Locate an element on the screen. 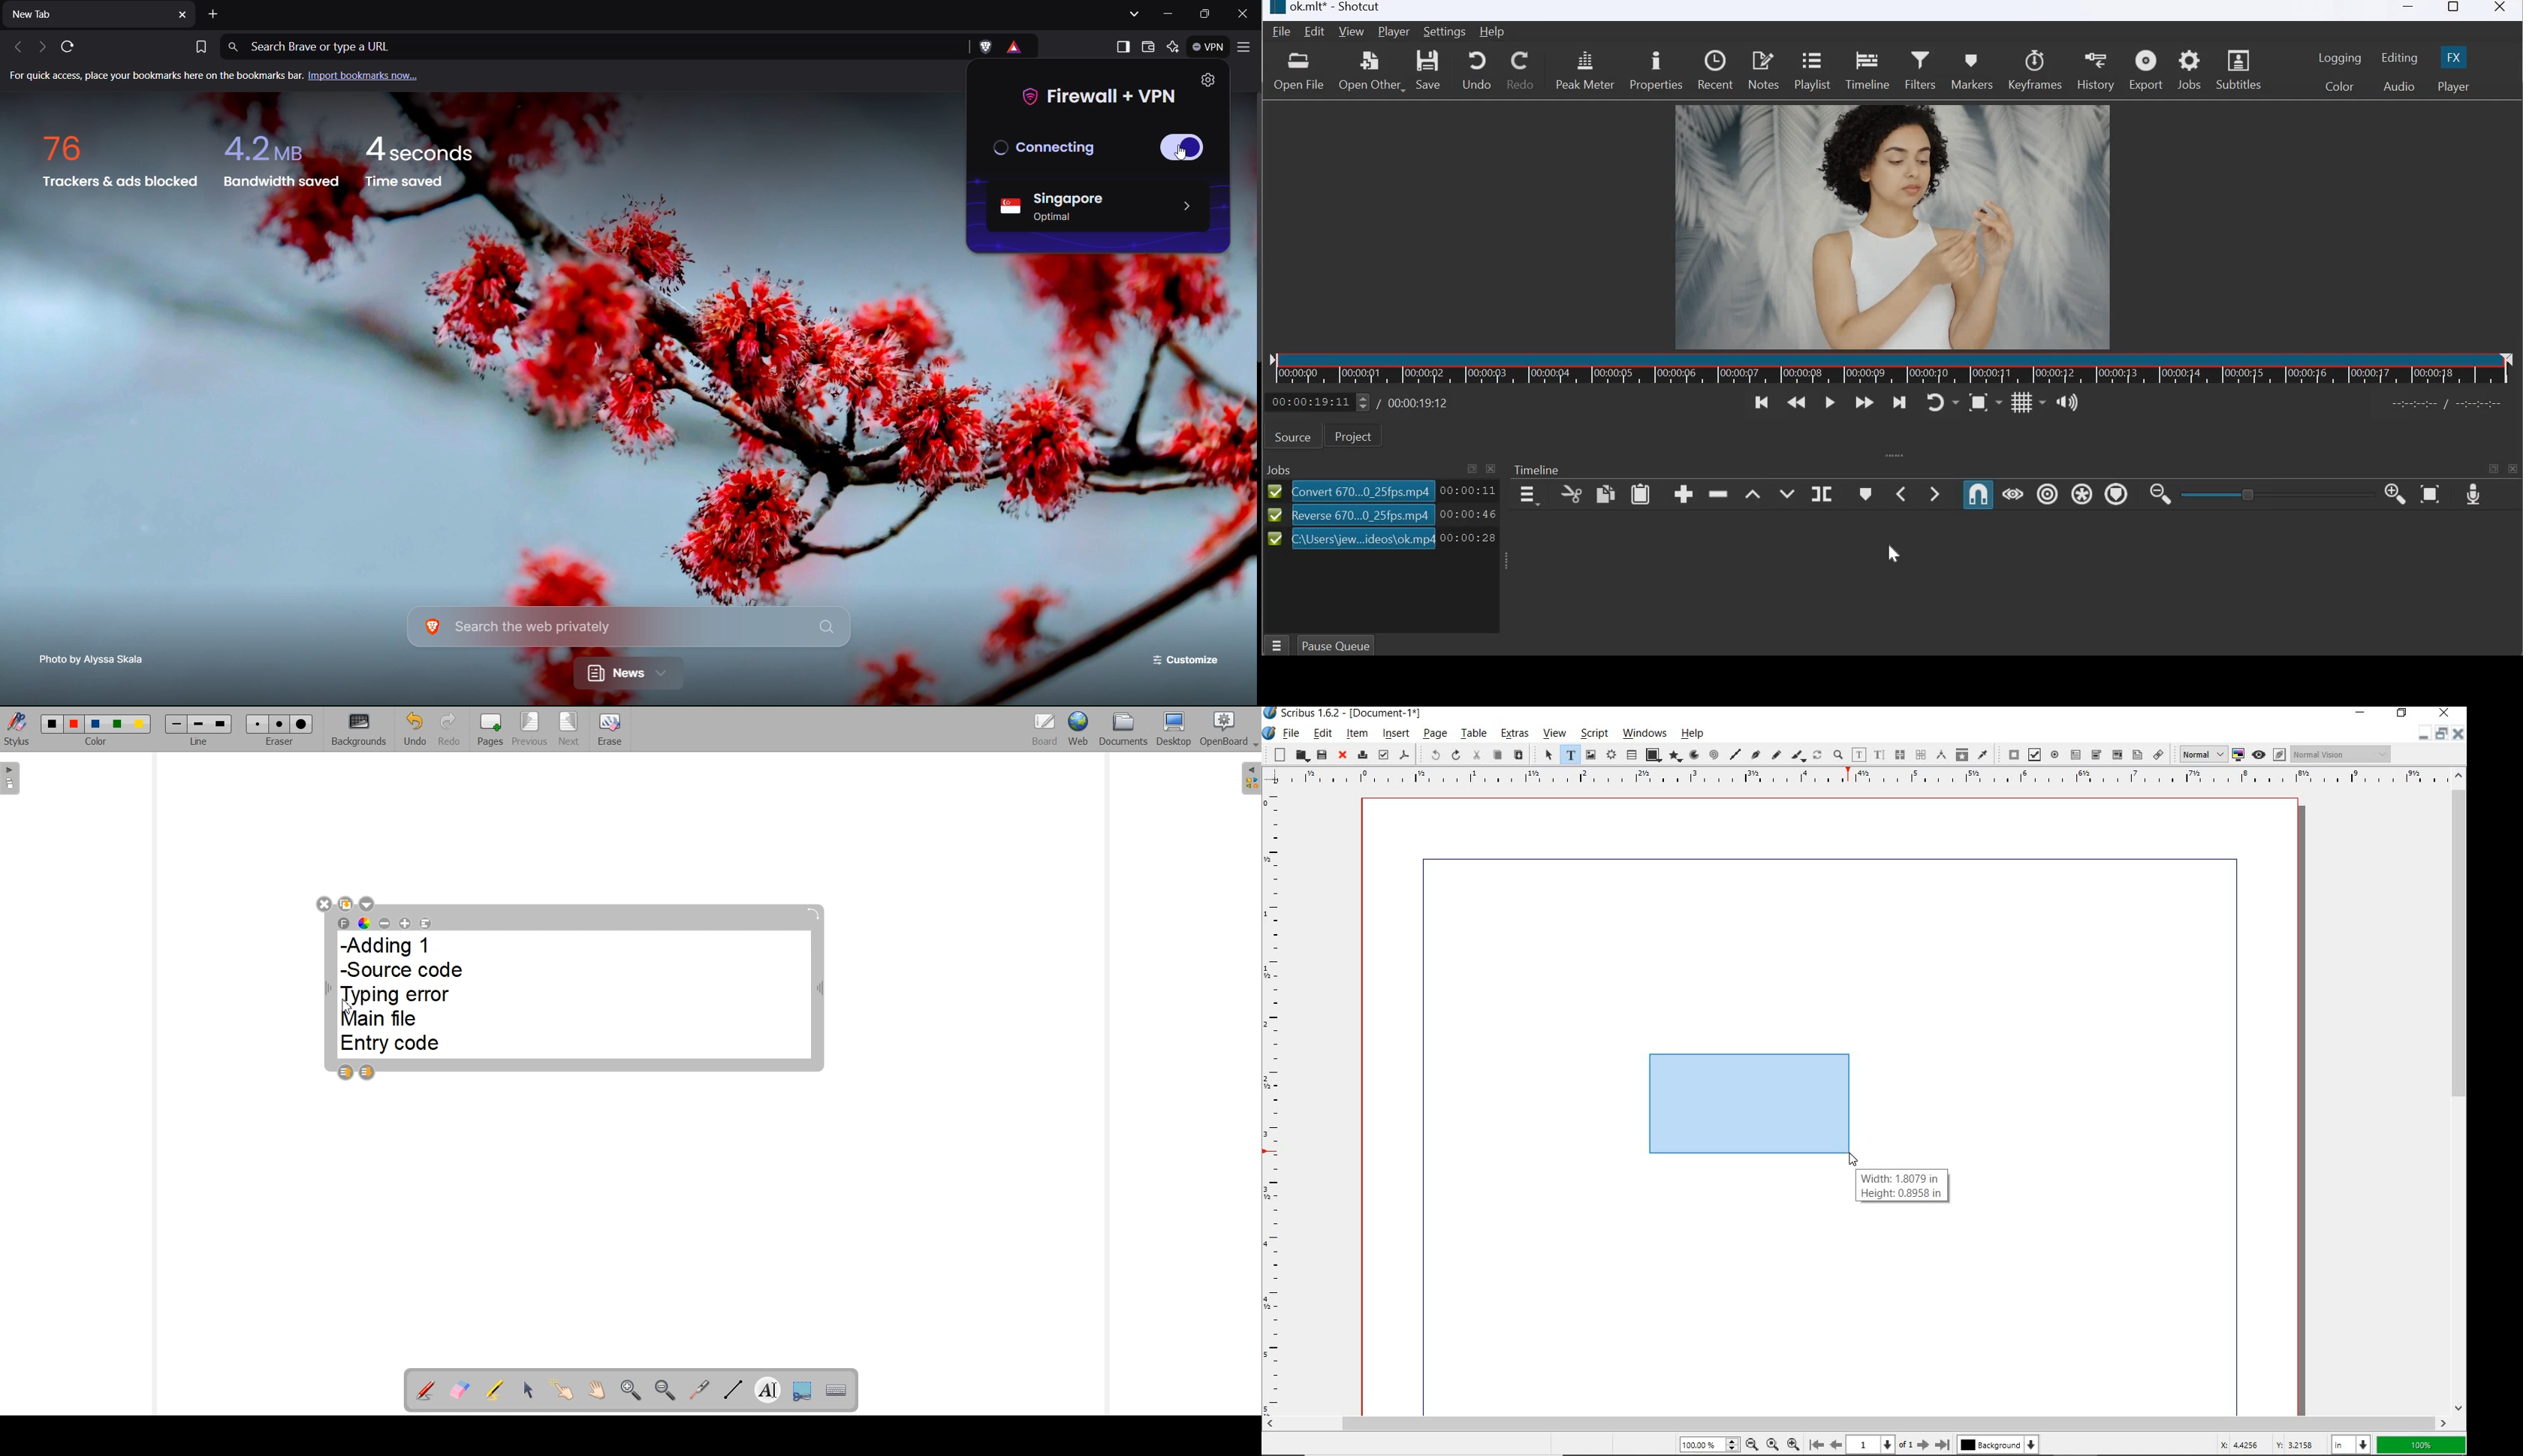 This screenshot has height=1456, width=2548. table is located at coordinates (1474, 735).